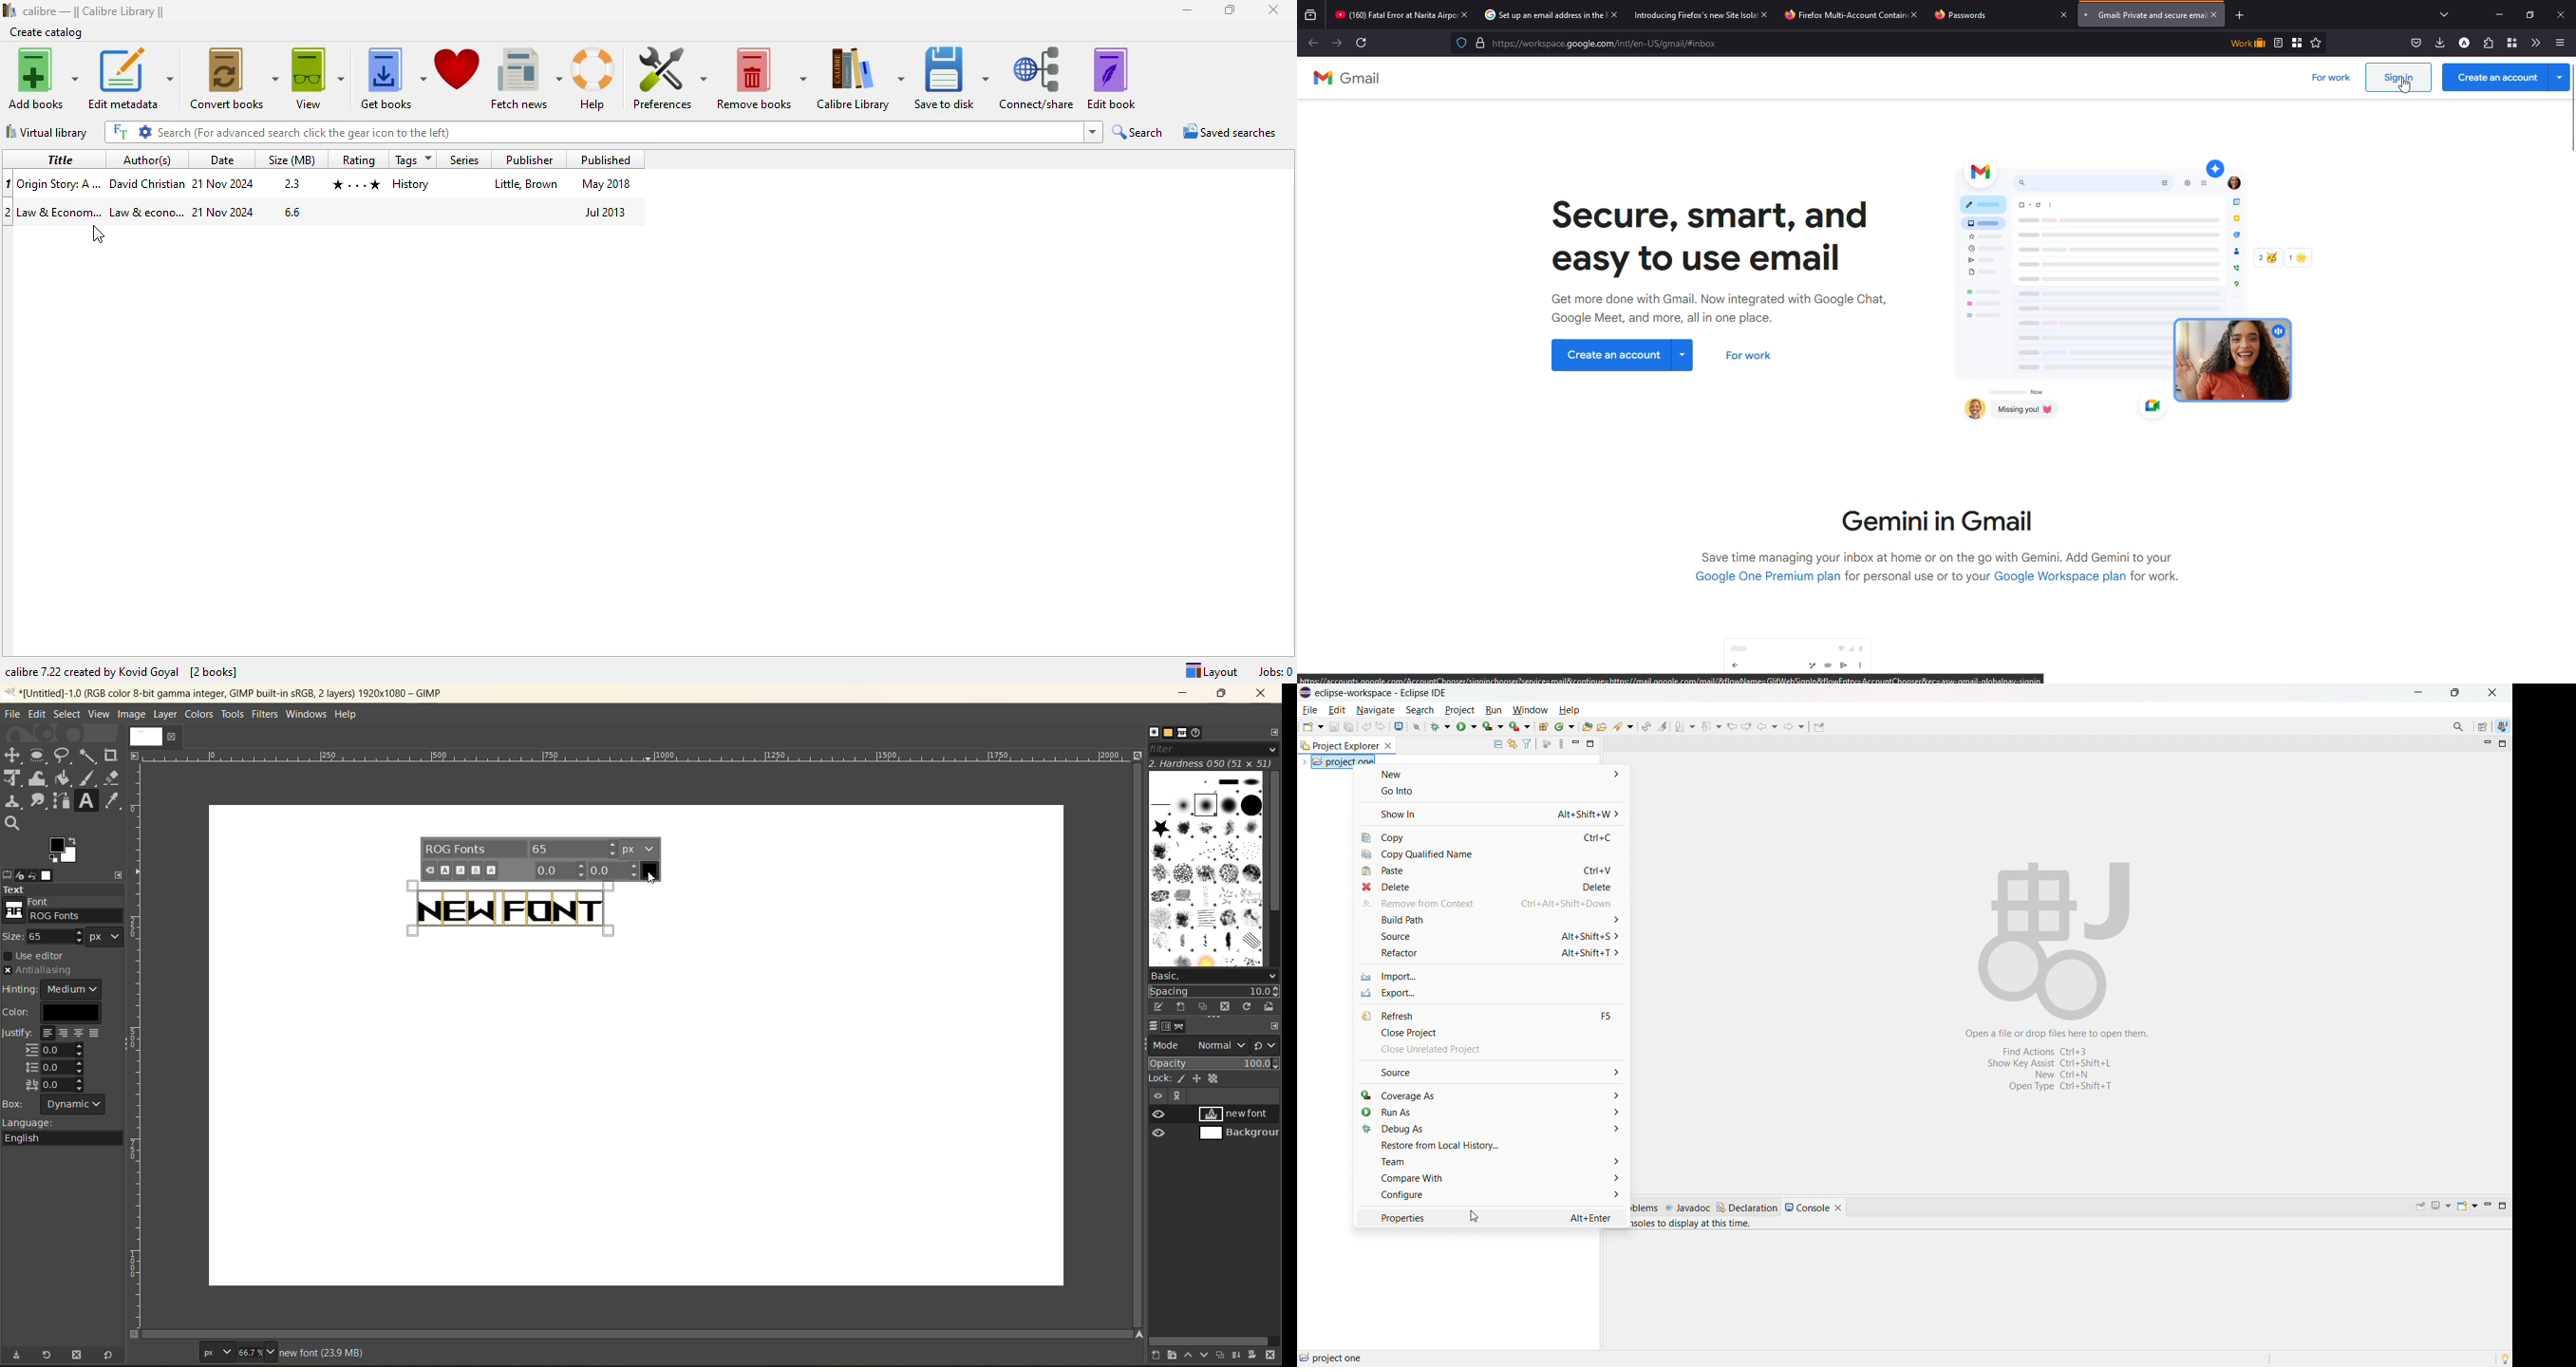 This screenshot has width=2576, height=1372. I want to click on Forward, so click(1336, 45).